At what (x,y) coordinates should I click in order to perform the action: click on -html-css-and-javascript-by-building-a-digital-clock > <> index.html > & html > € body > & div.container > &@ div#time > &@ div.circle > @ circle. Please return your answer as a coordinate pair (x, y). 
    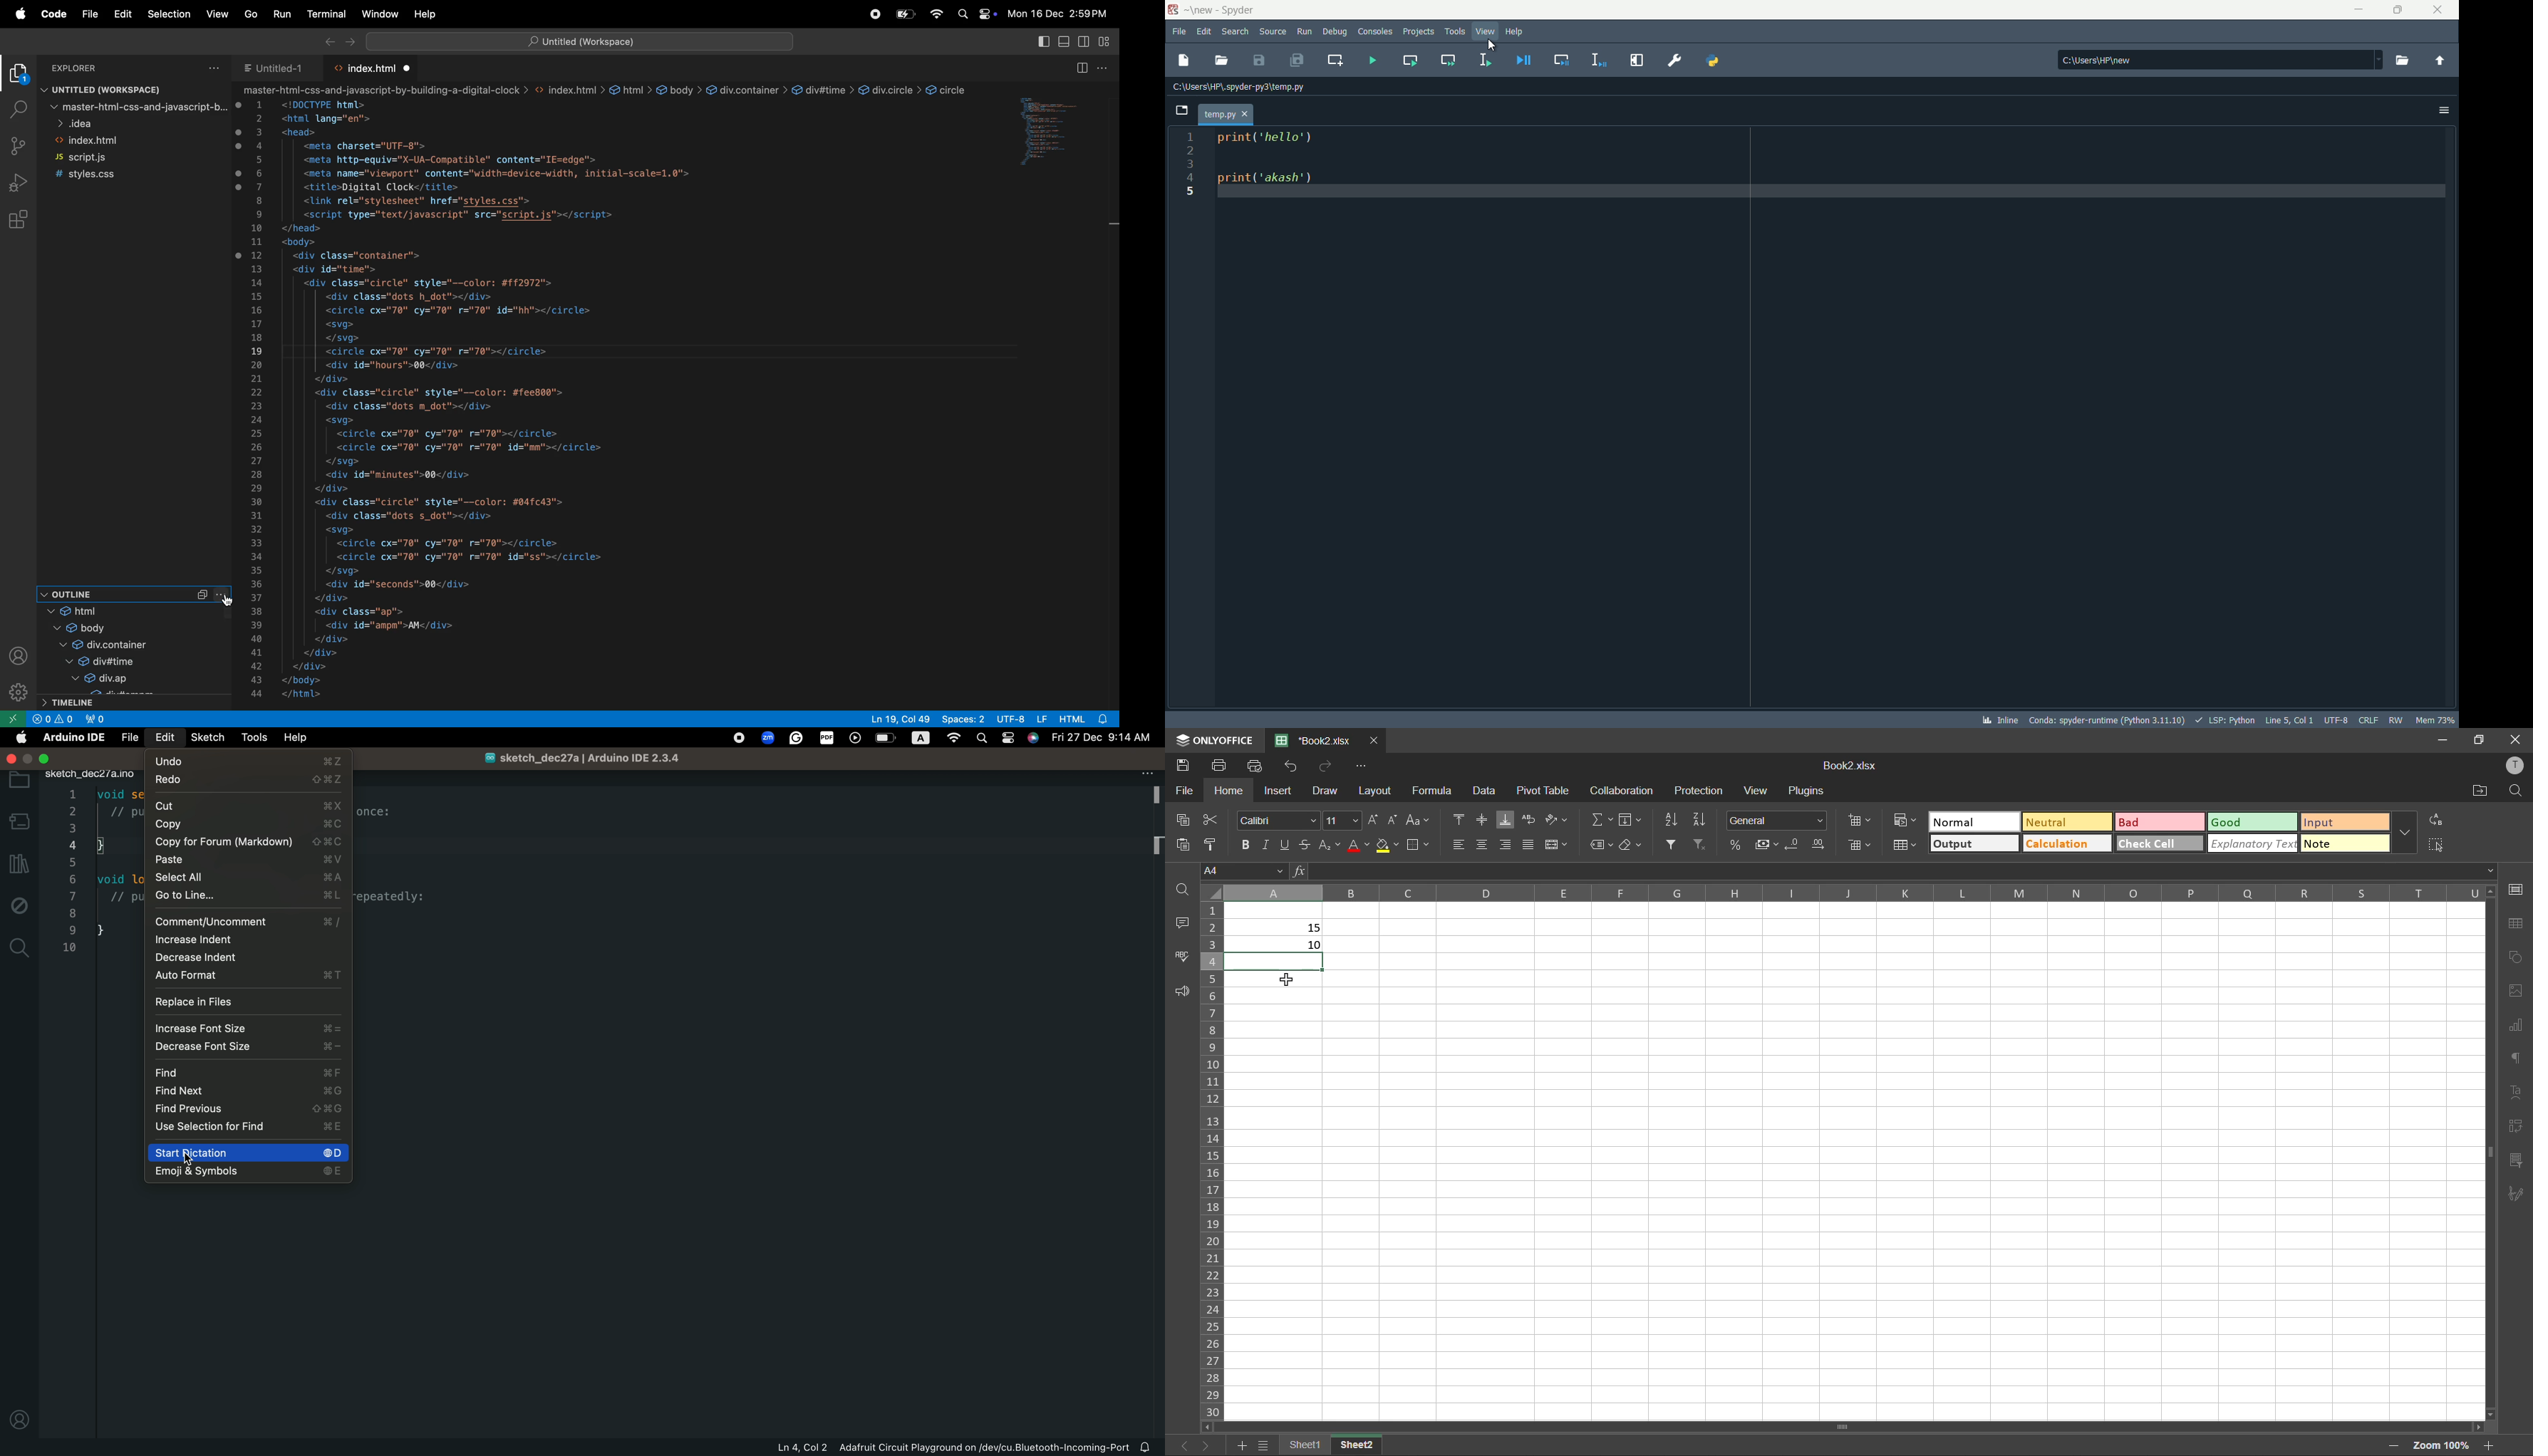
    Looking at the image, I should click on (609, 90).